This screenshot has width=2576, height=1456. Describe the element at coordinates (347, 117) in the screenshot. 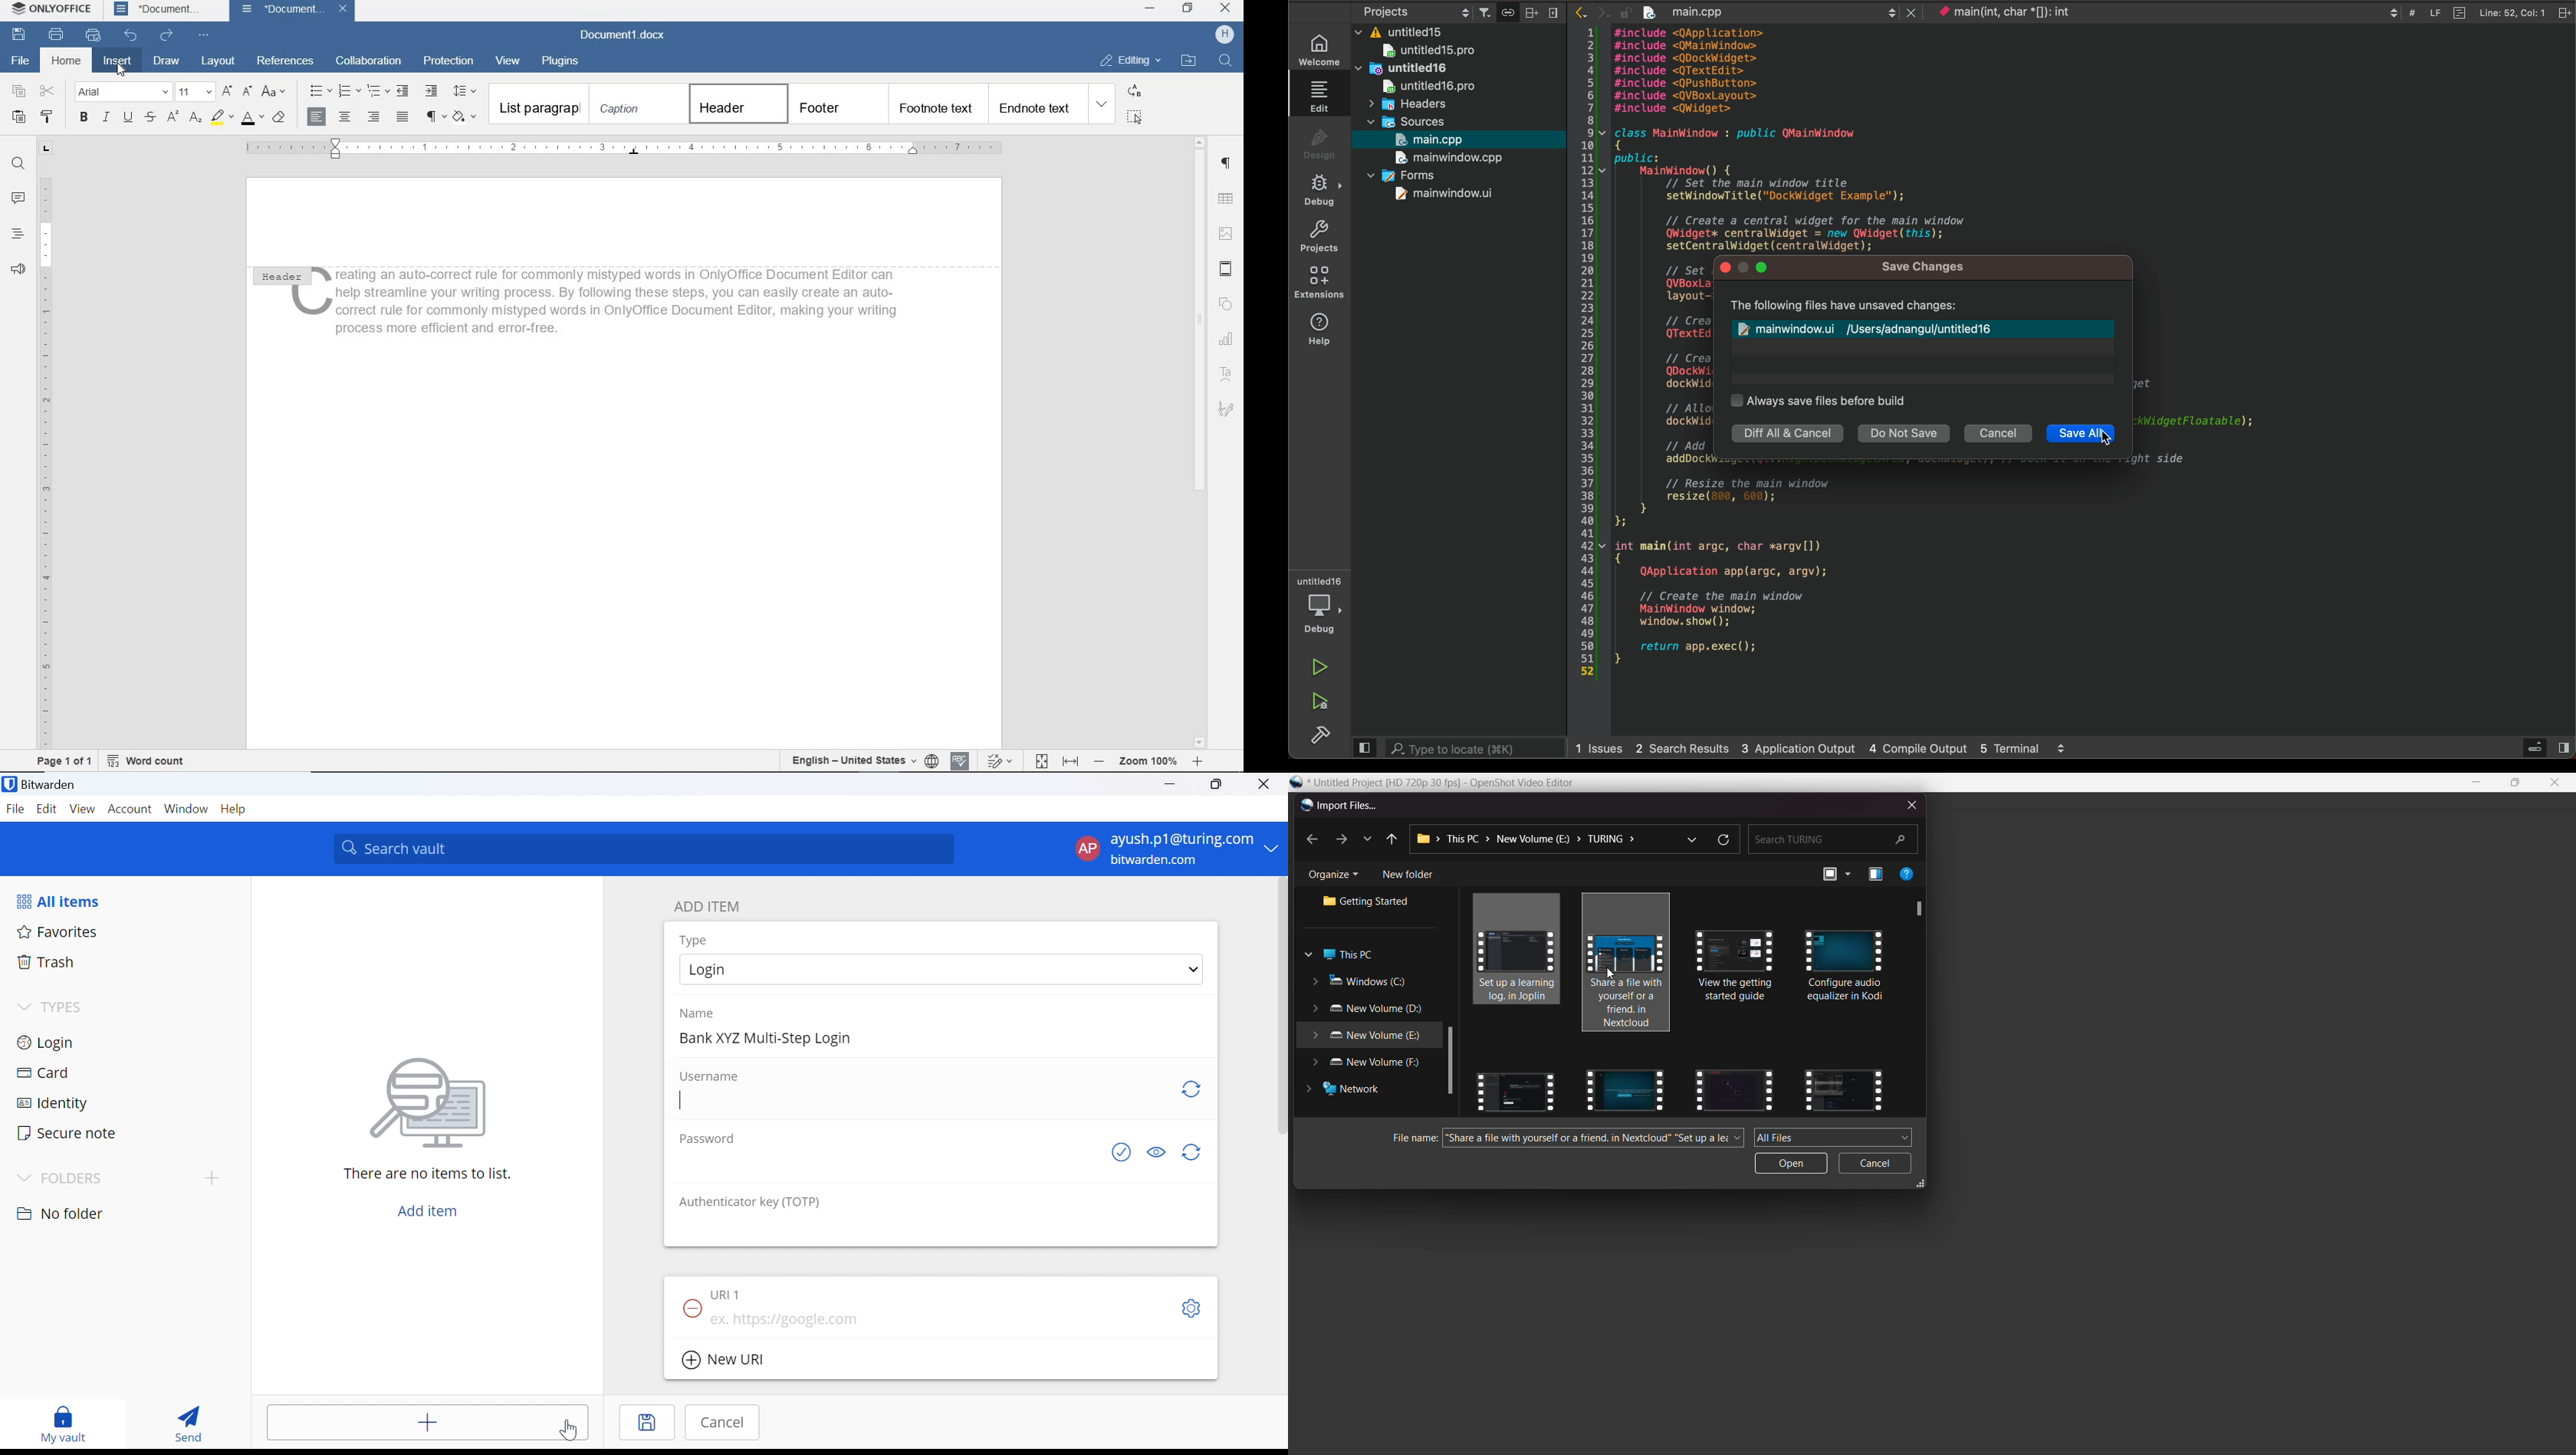

I see `ALIGN CENTER` at that location.